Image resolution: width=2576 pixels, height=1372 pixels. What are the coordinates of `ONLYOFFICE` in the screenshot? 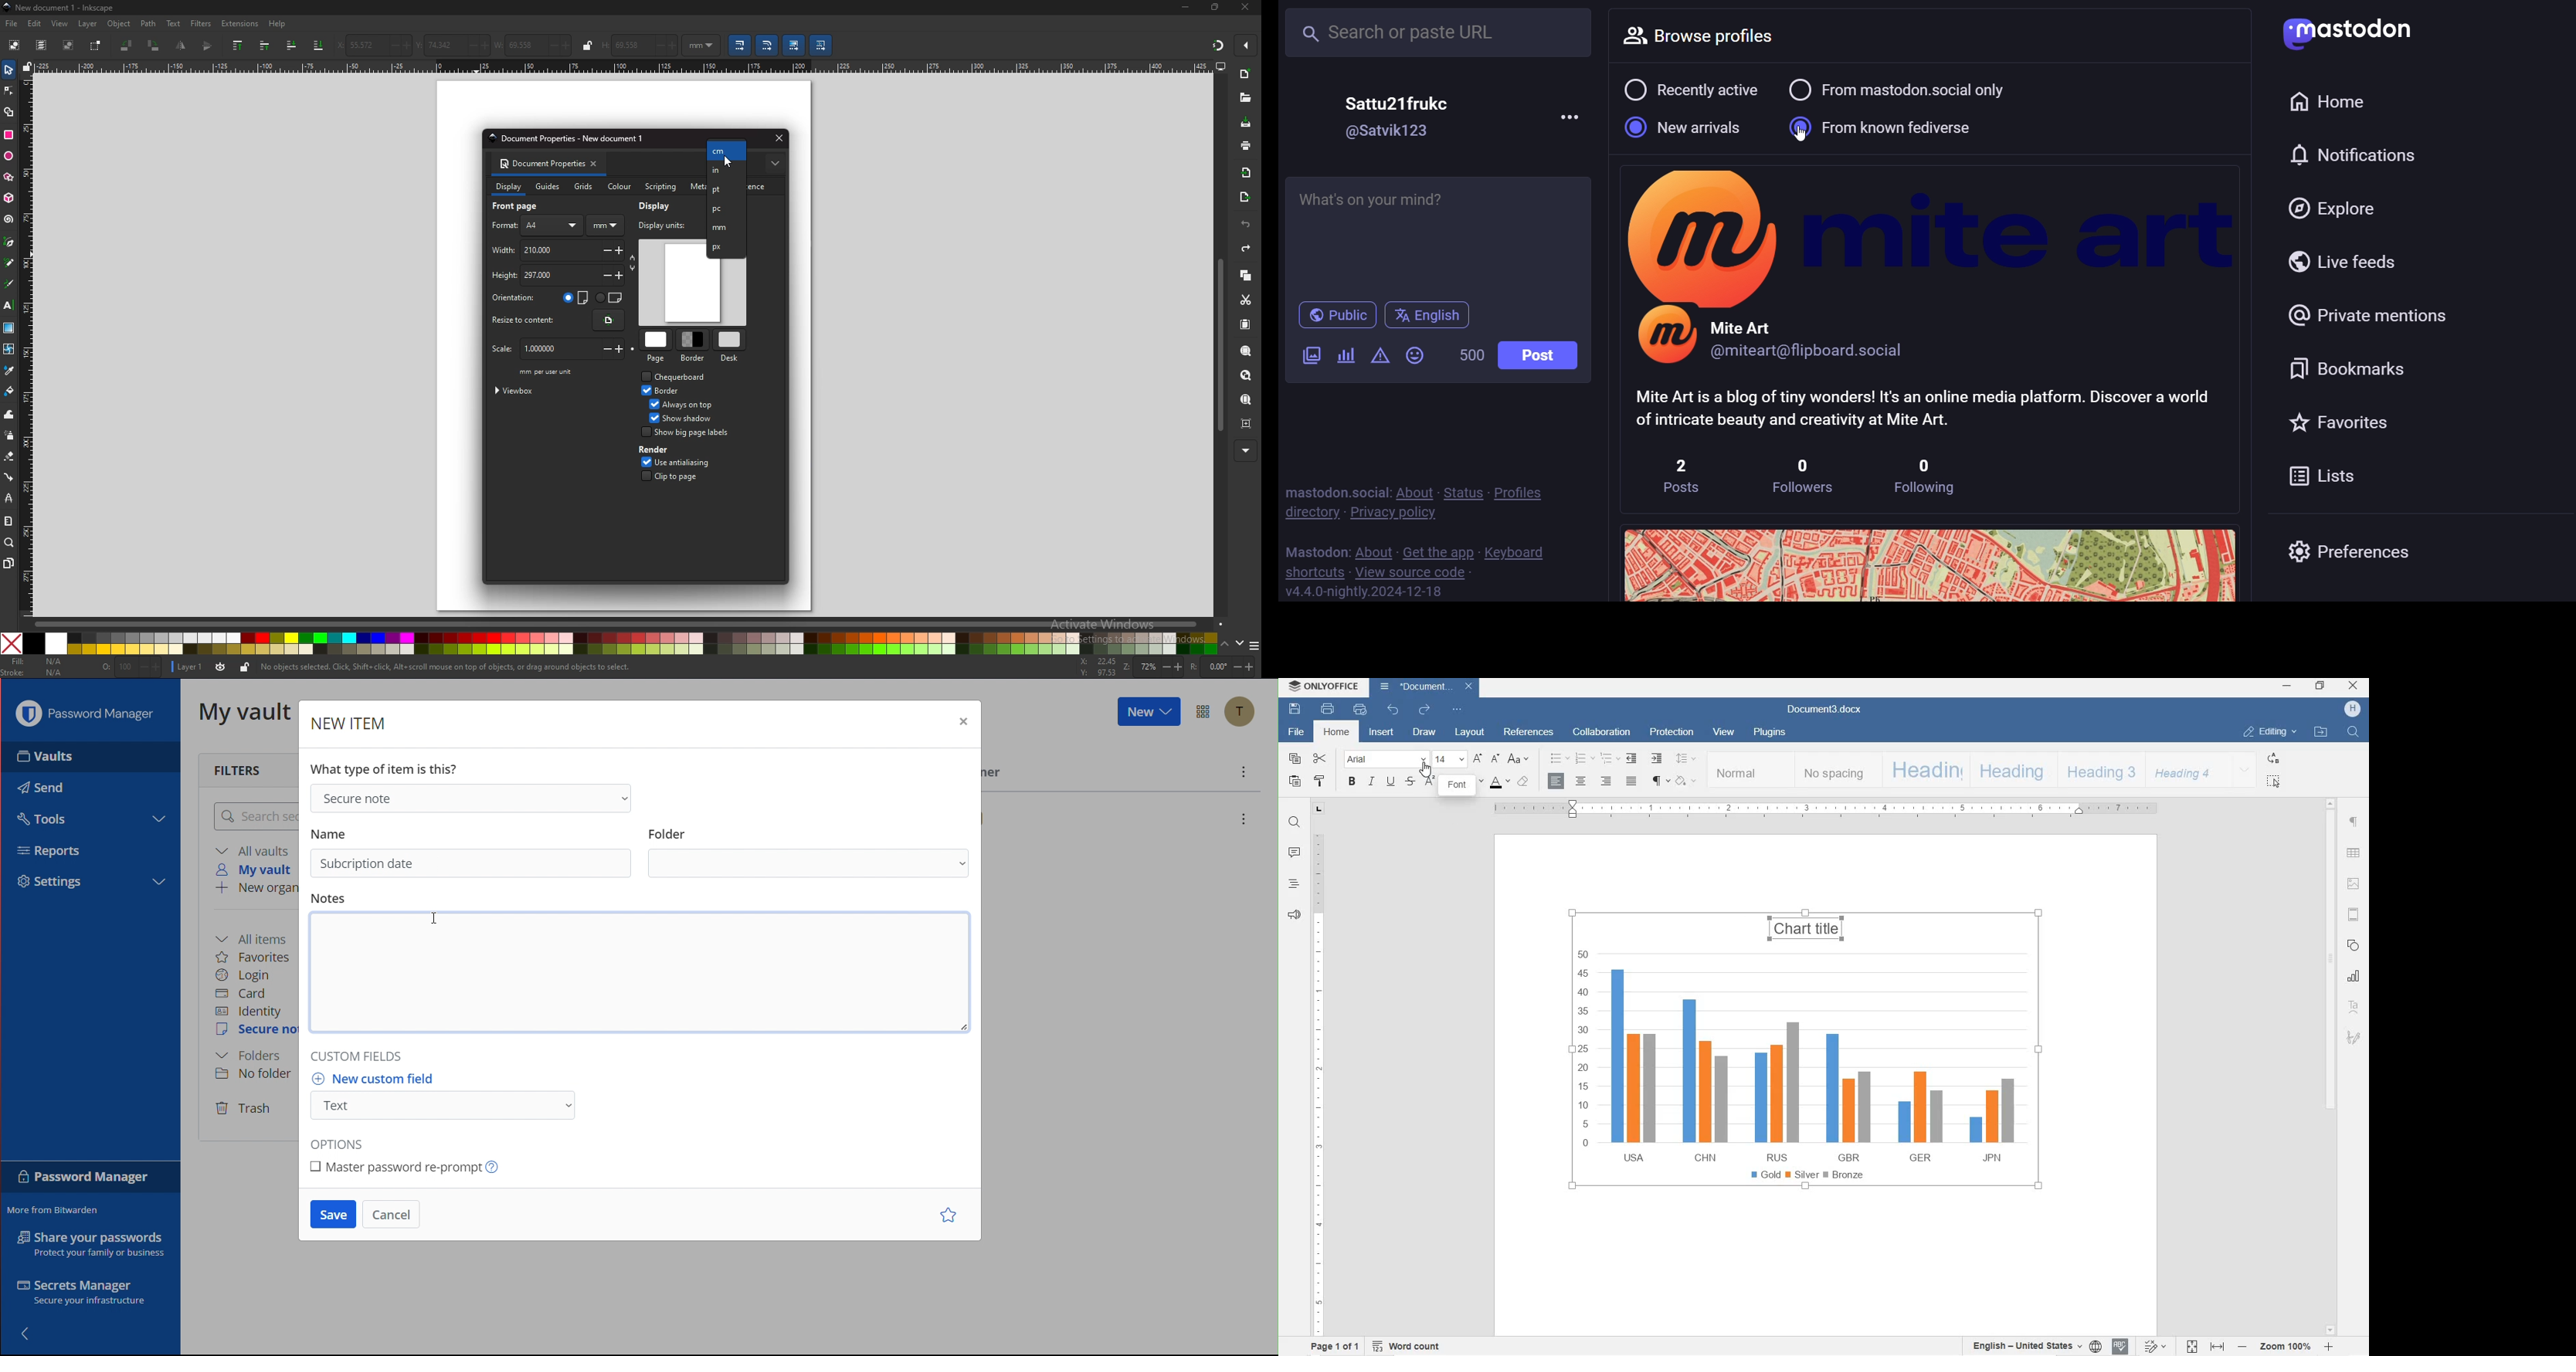 It's located at (1324, 686).